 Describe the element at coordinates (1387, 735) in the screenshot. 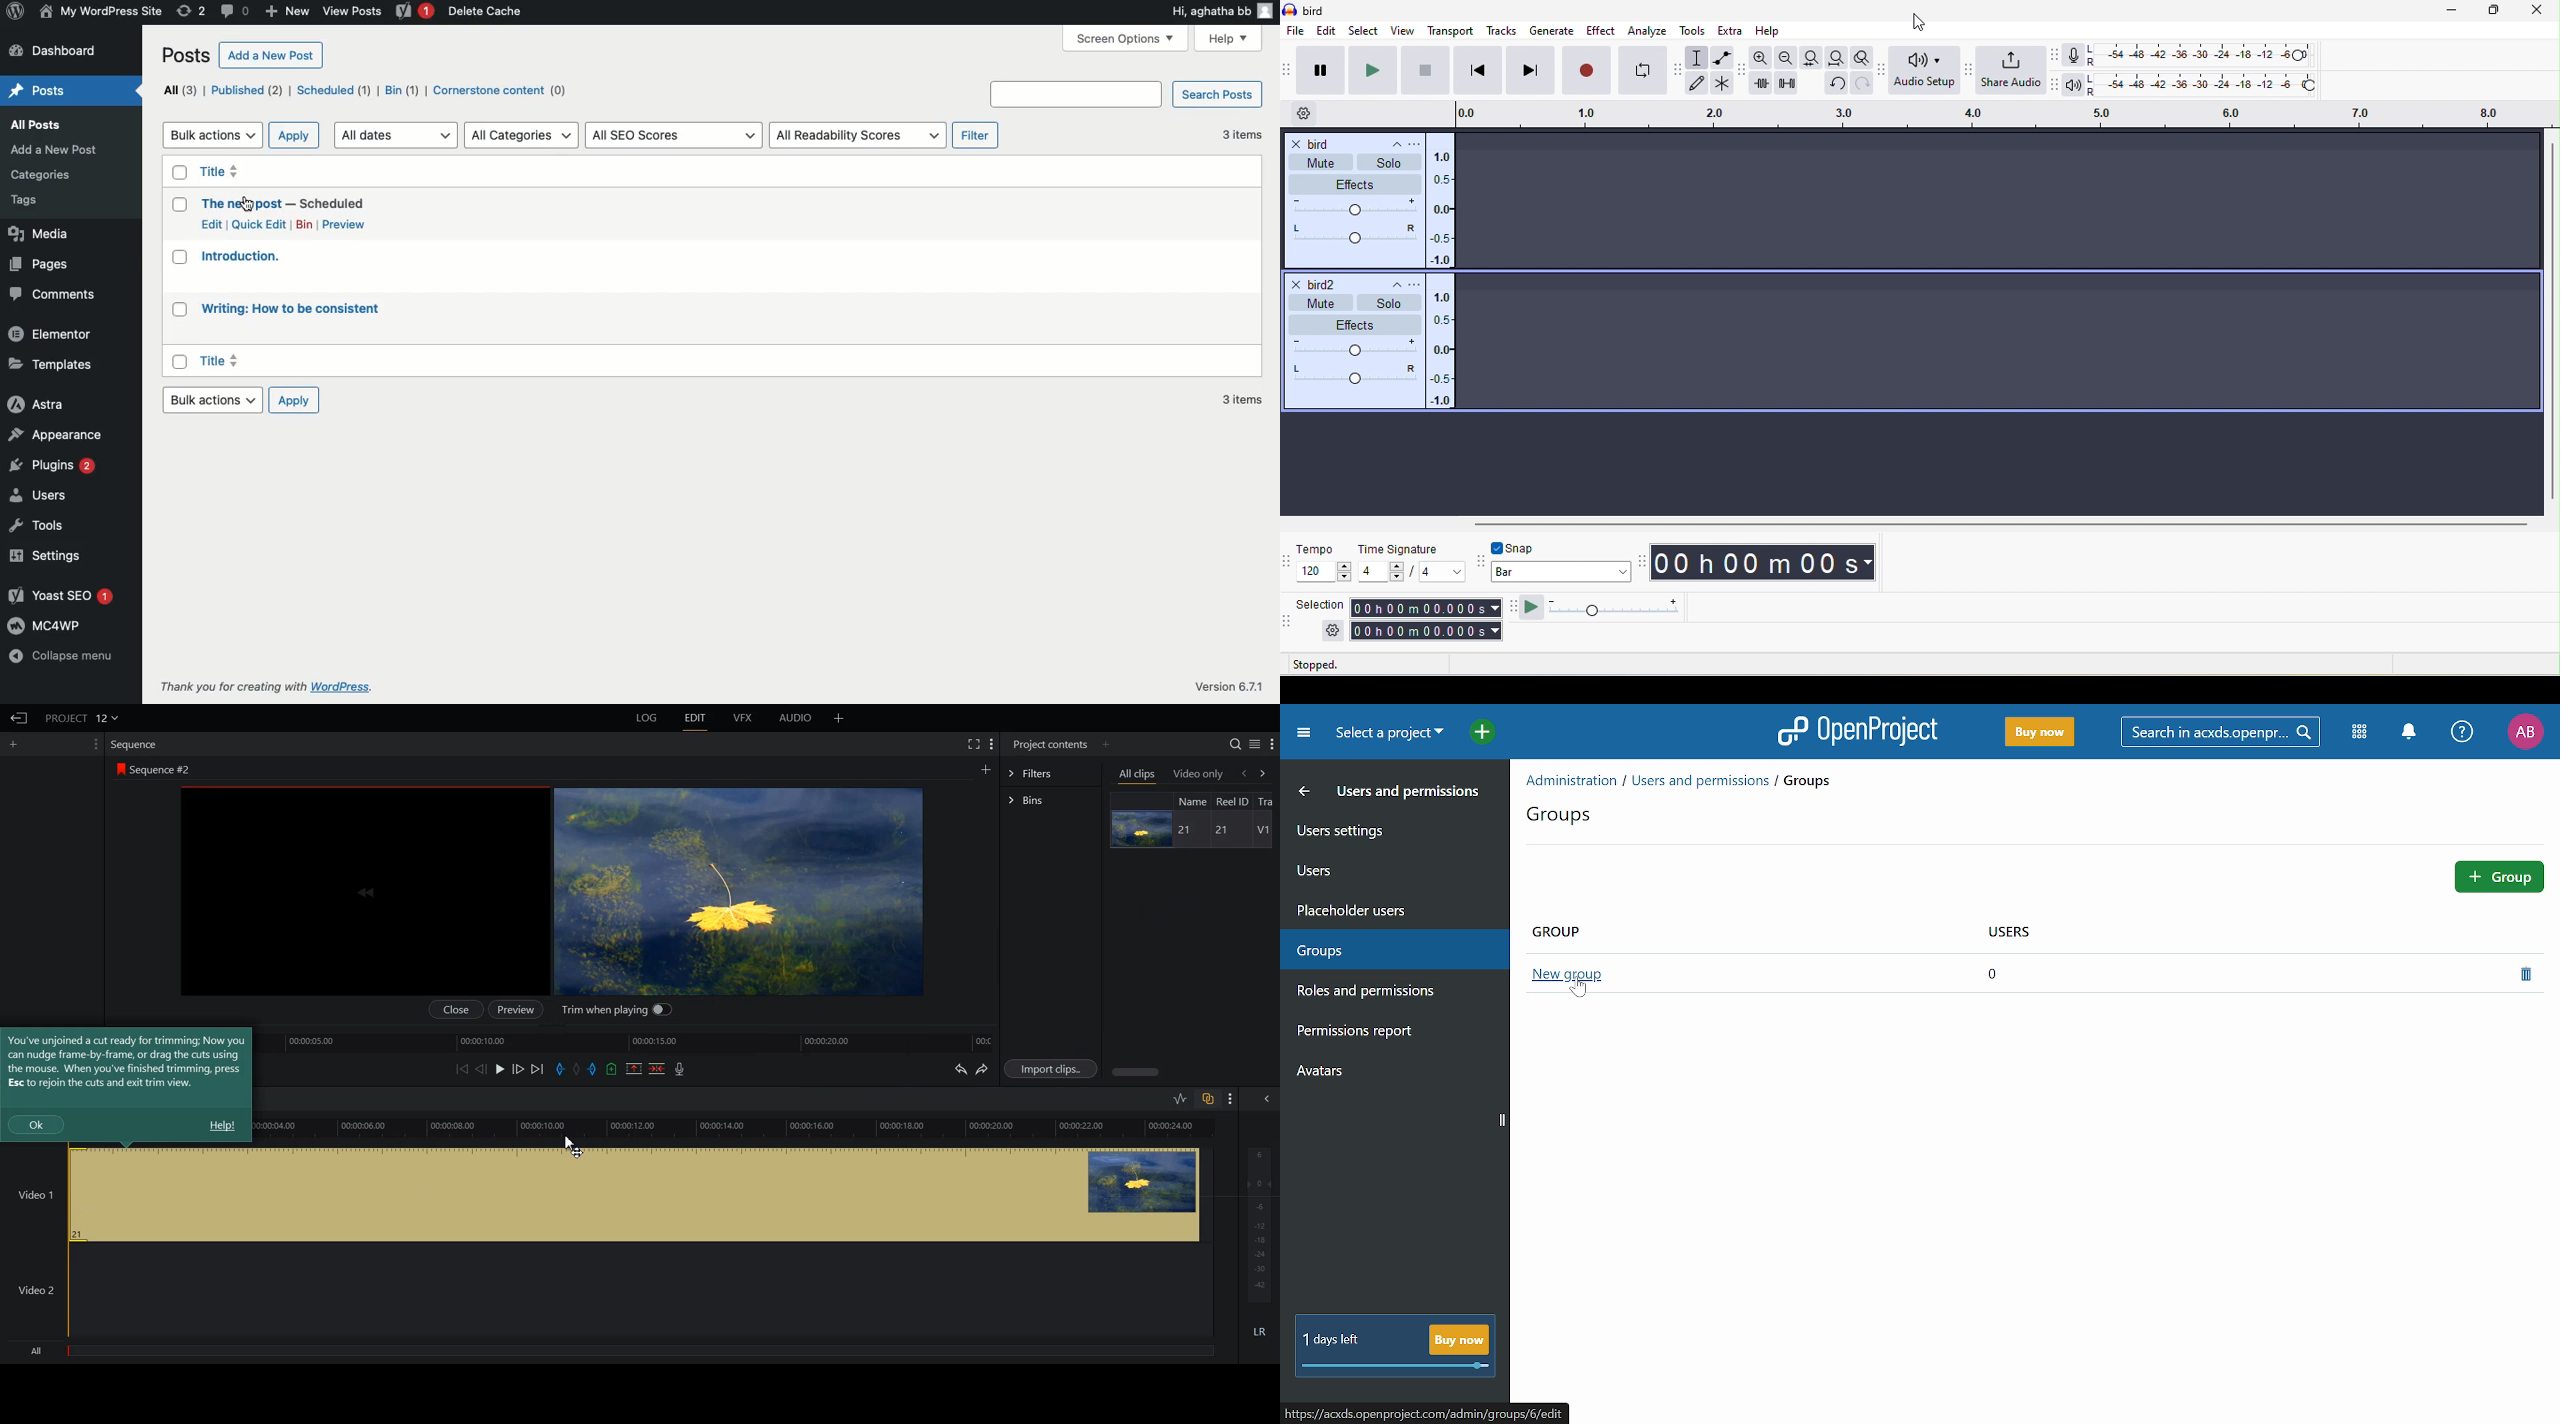

I see `Current project` at that location.